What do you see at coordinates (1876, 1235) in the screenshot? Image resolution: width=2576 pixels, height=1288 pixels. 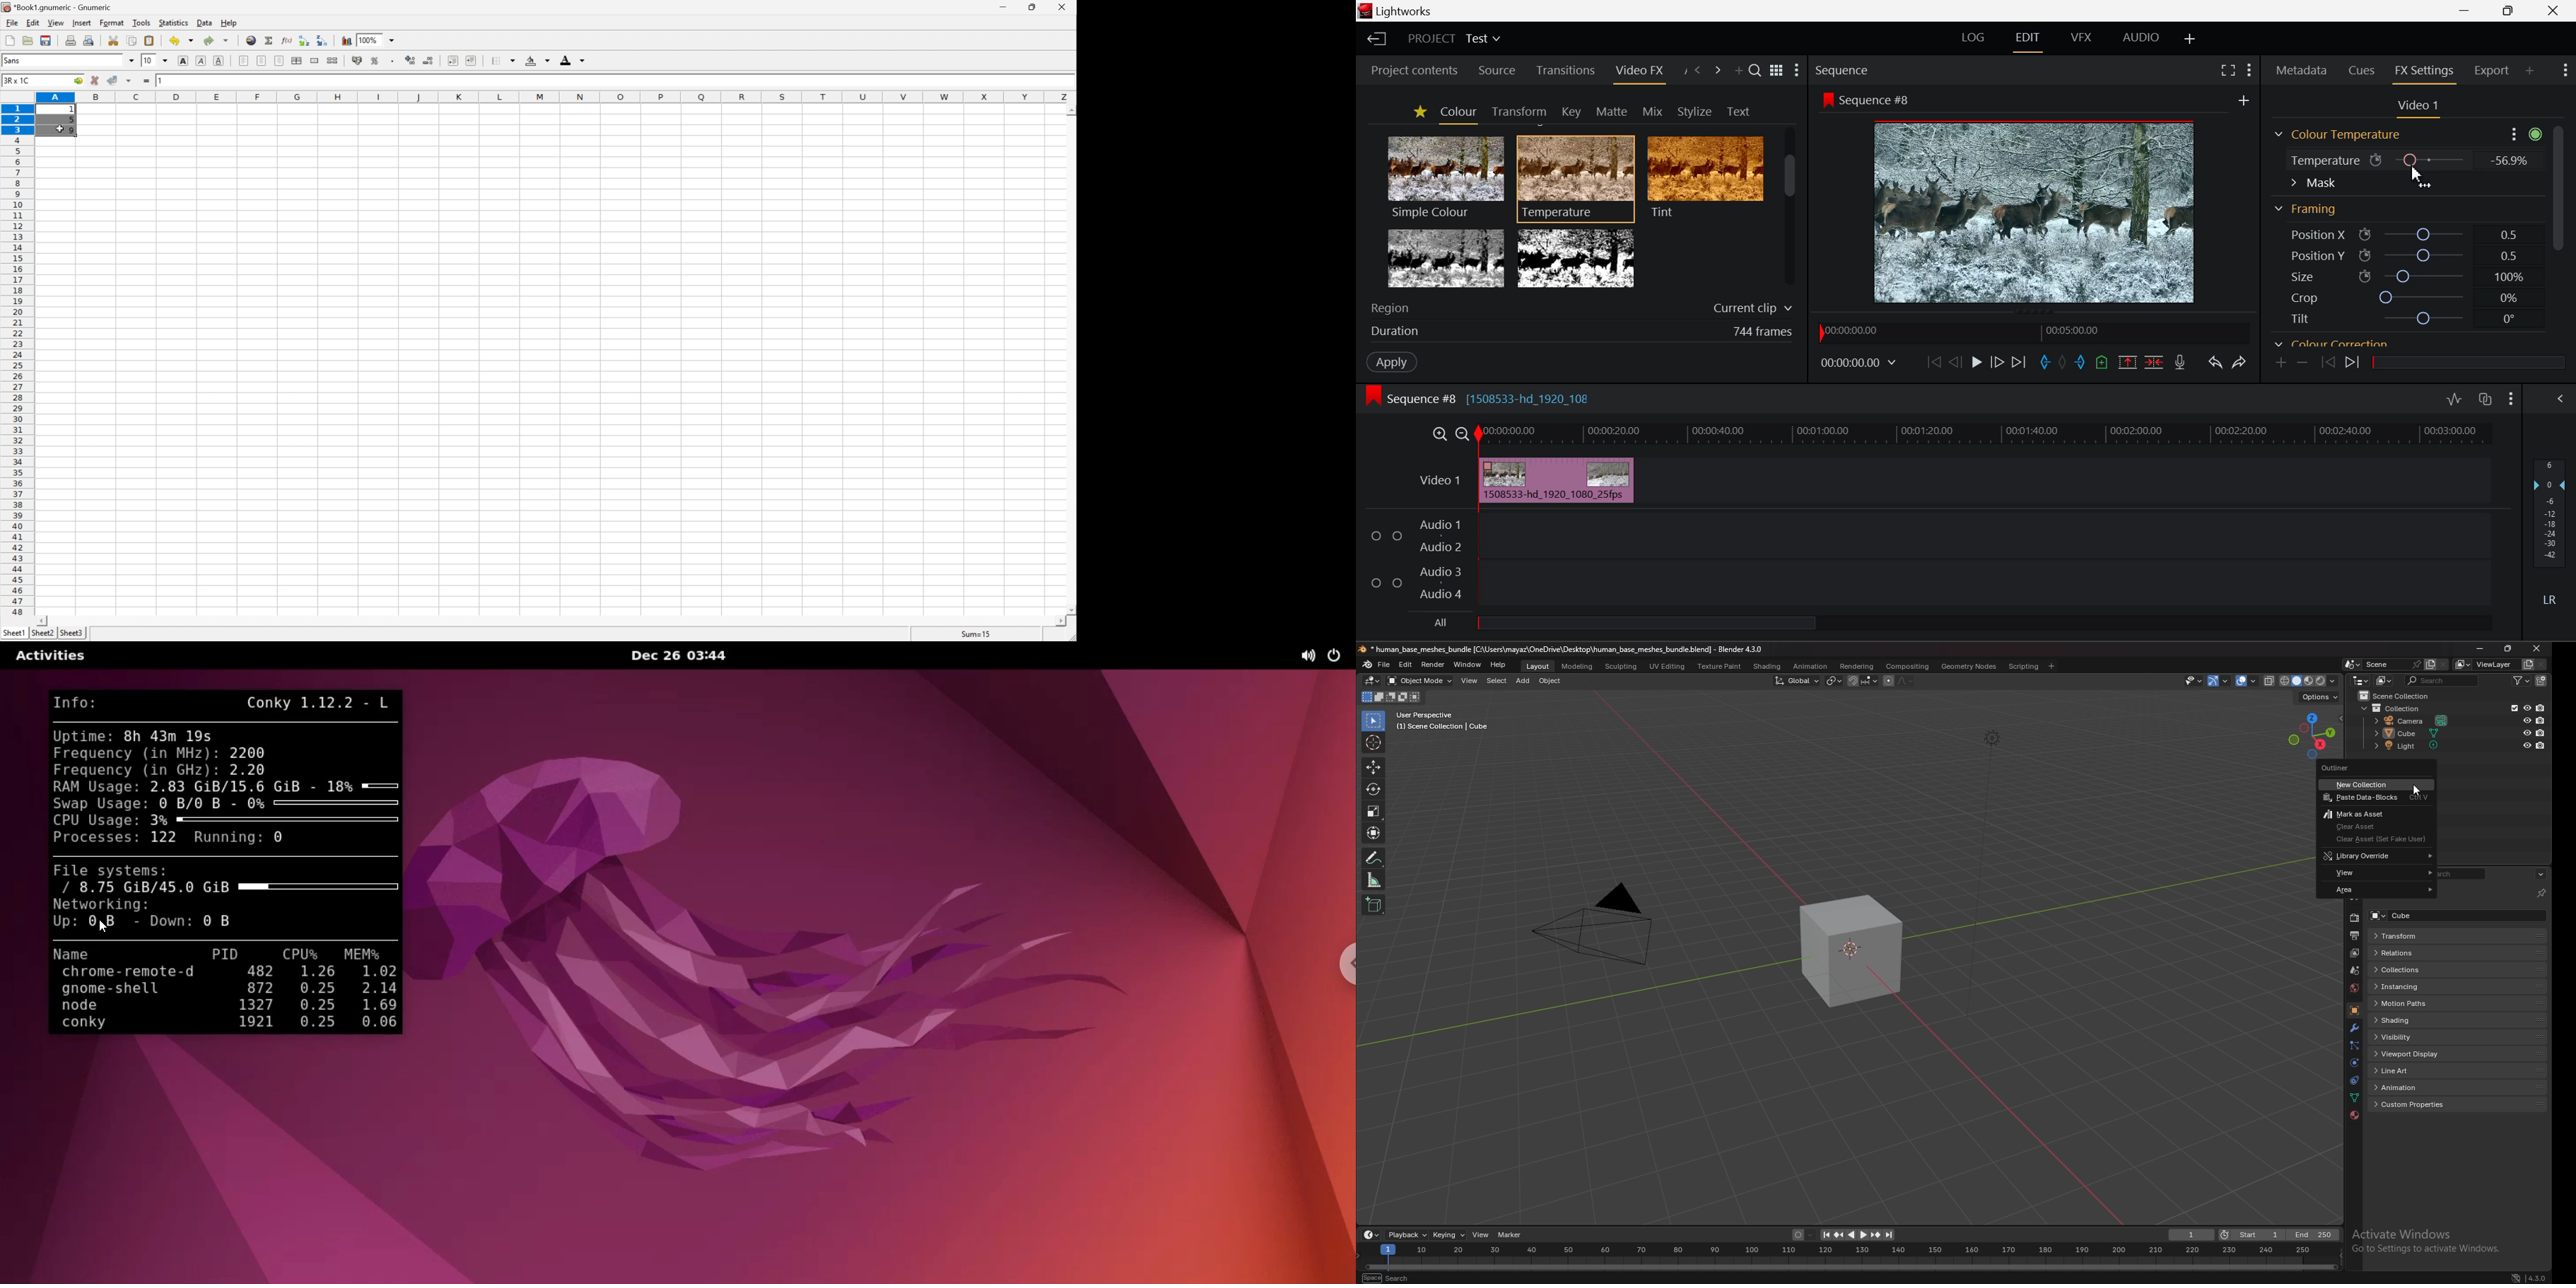 I see `jump to keyframe` at bounding box center [1876, 1235].